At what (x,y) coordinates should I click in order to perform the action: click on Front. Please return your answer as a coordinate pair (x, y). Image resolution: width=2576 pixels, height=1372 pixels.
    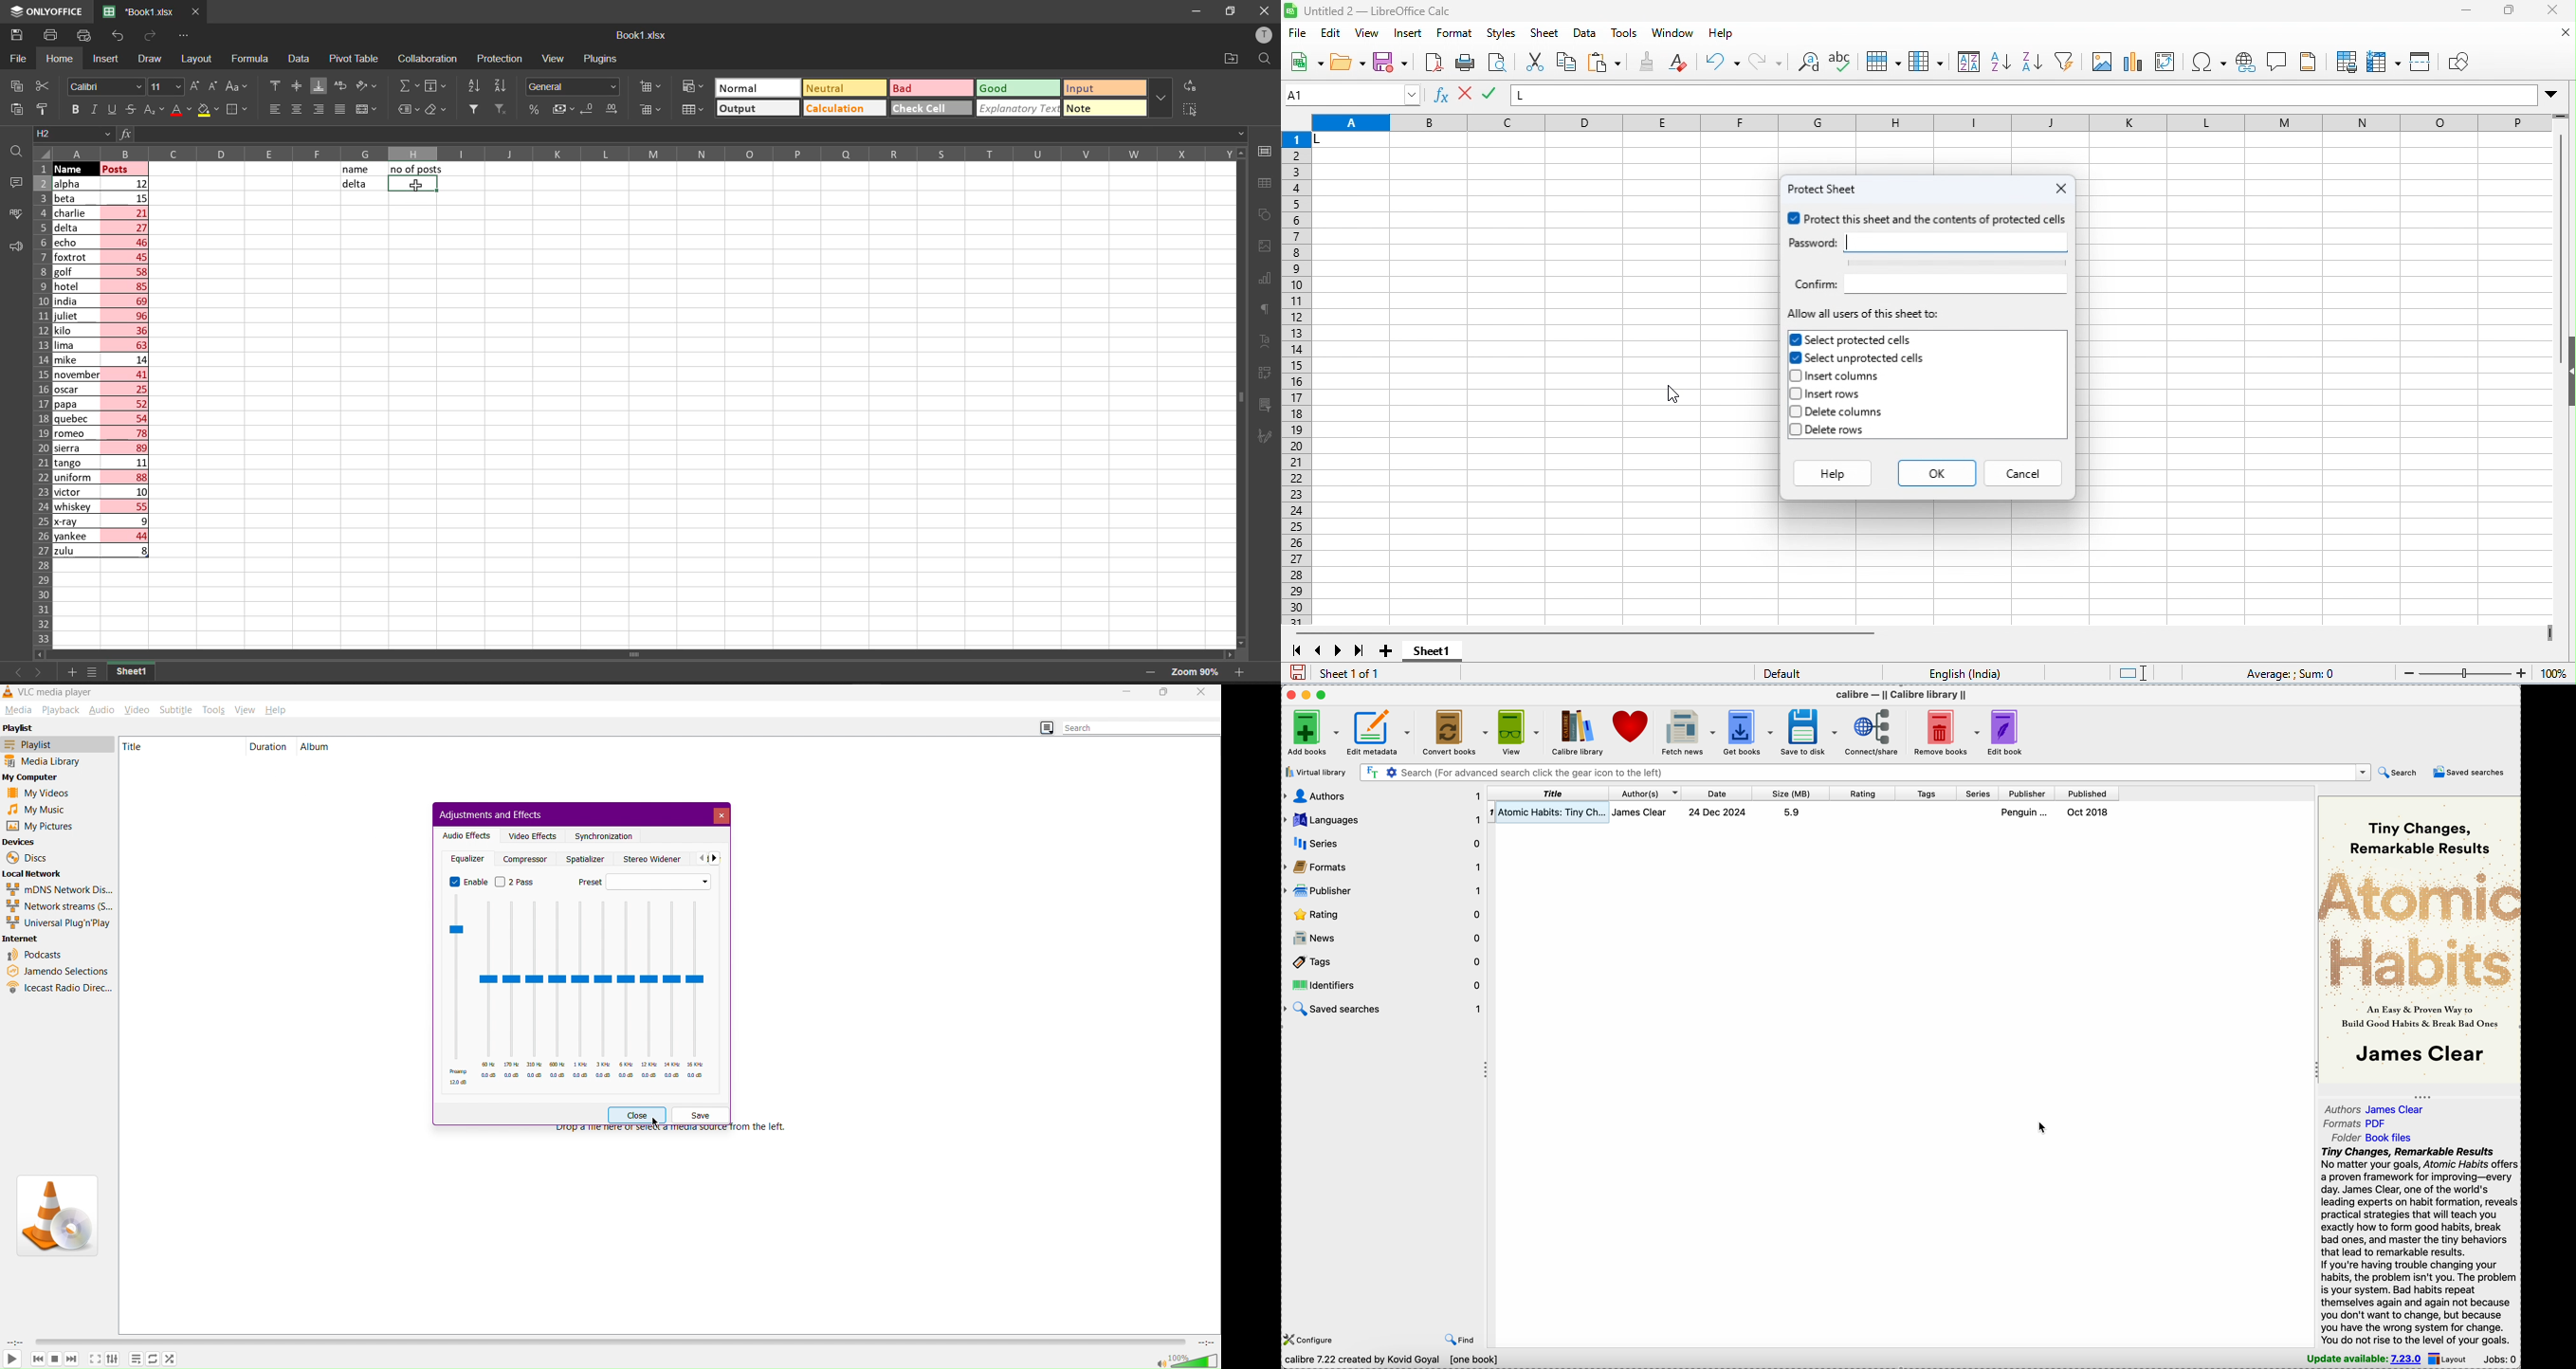
    Looking at the image, I should click on (718, 858).